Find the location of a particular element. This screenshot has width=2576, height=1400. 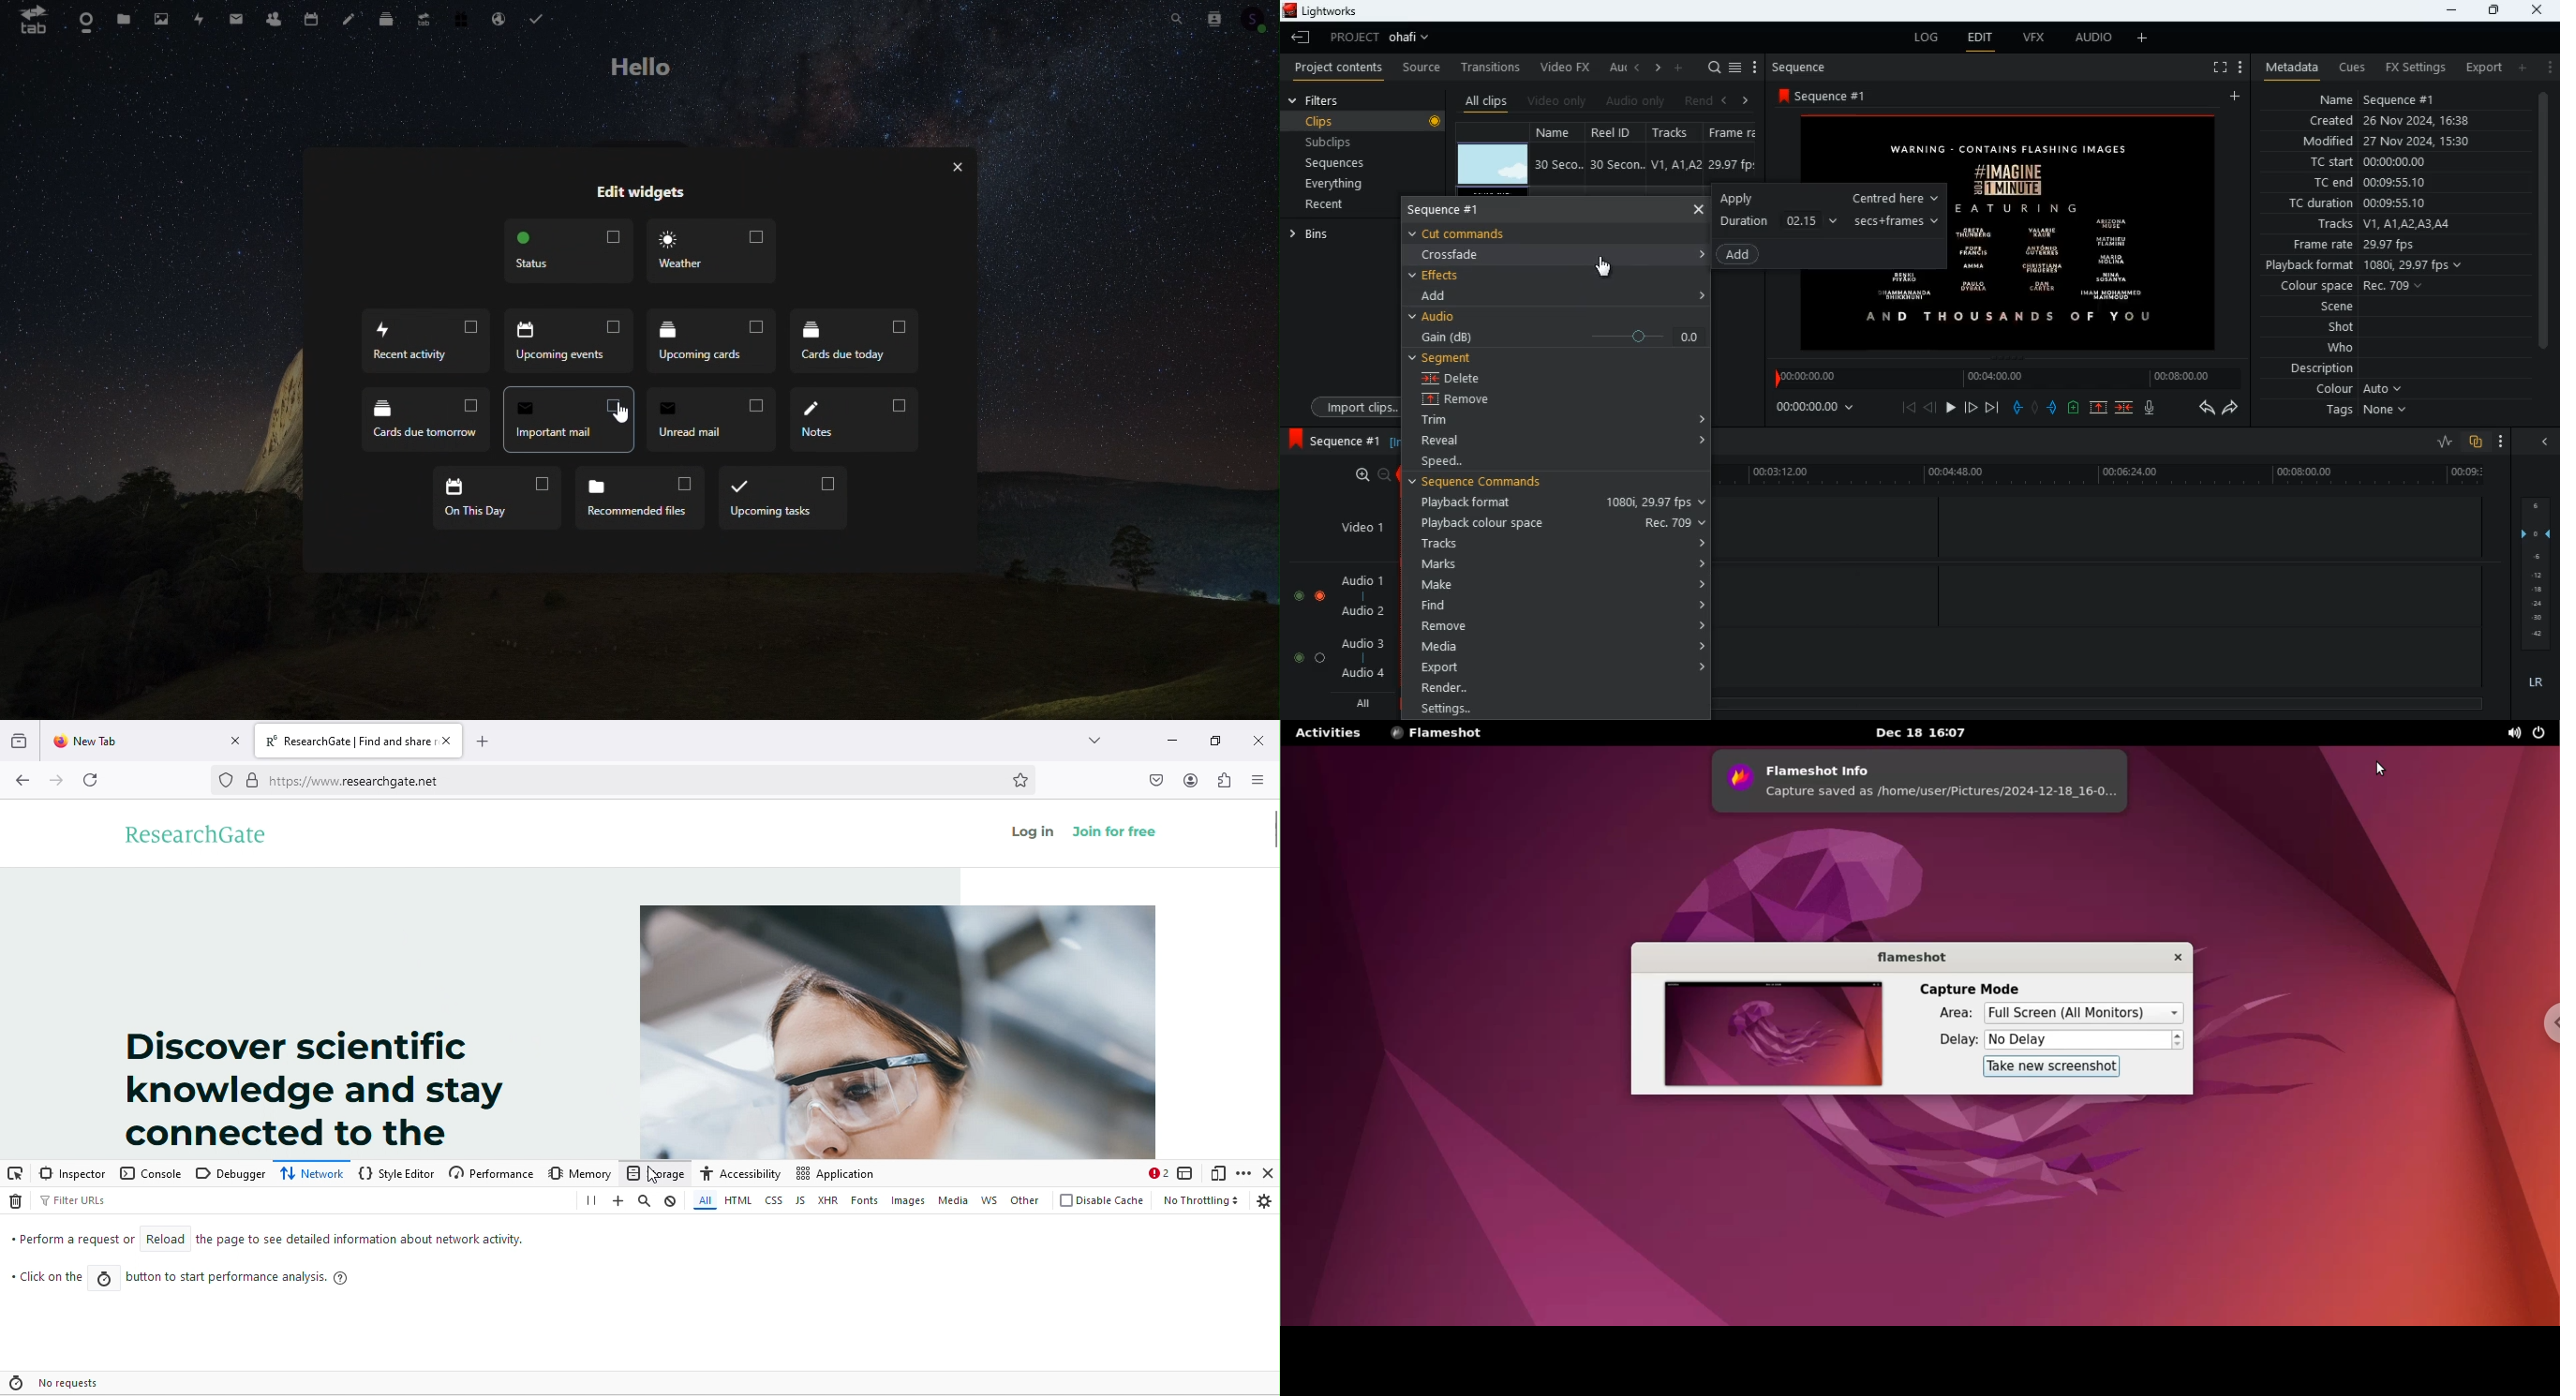

frame rate is located at coordinates (2384, 245).